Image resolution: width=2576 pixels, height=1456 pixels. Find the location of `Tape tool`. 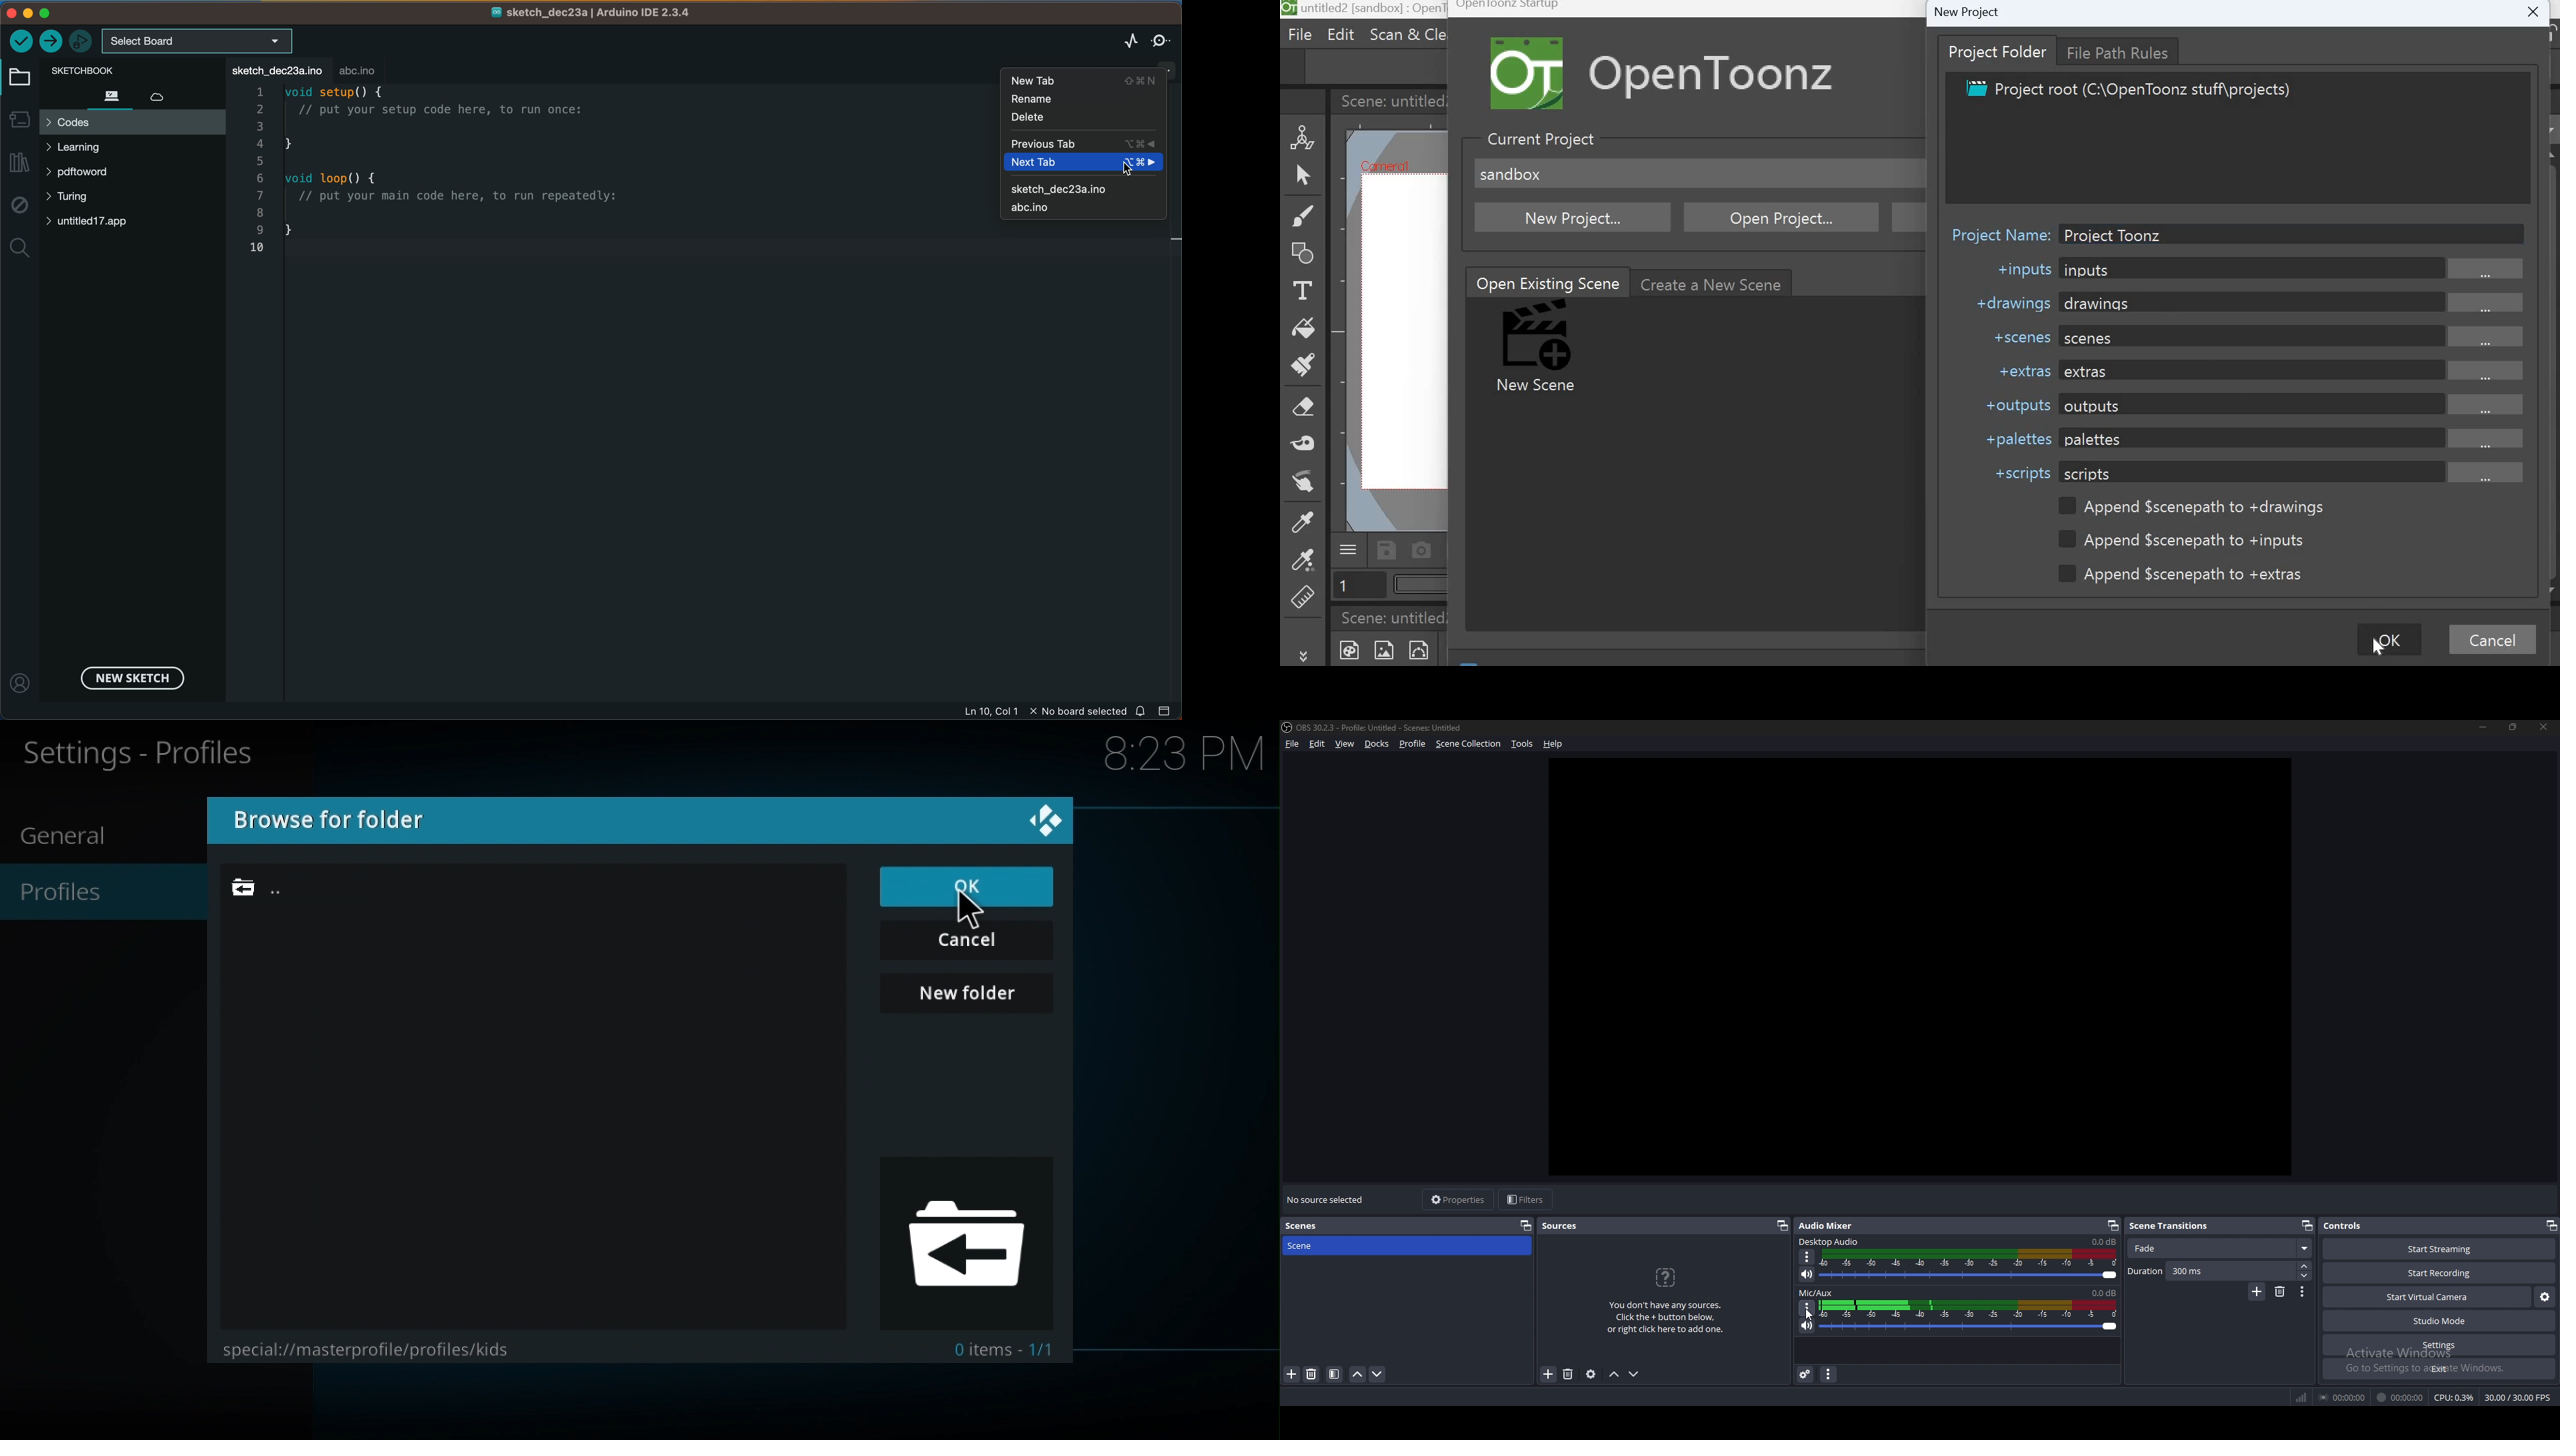

Tape tool is located at coordinates (1306, 443).